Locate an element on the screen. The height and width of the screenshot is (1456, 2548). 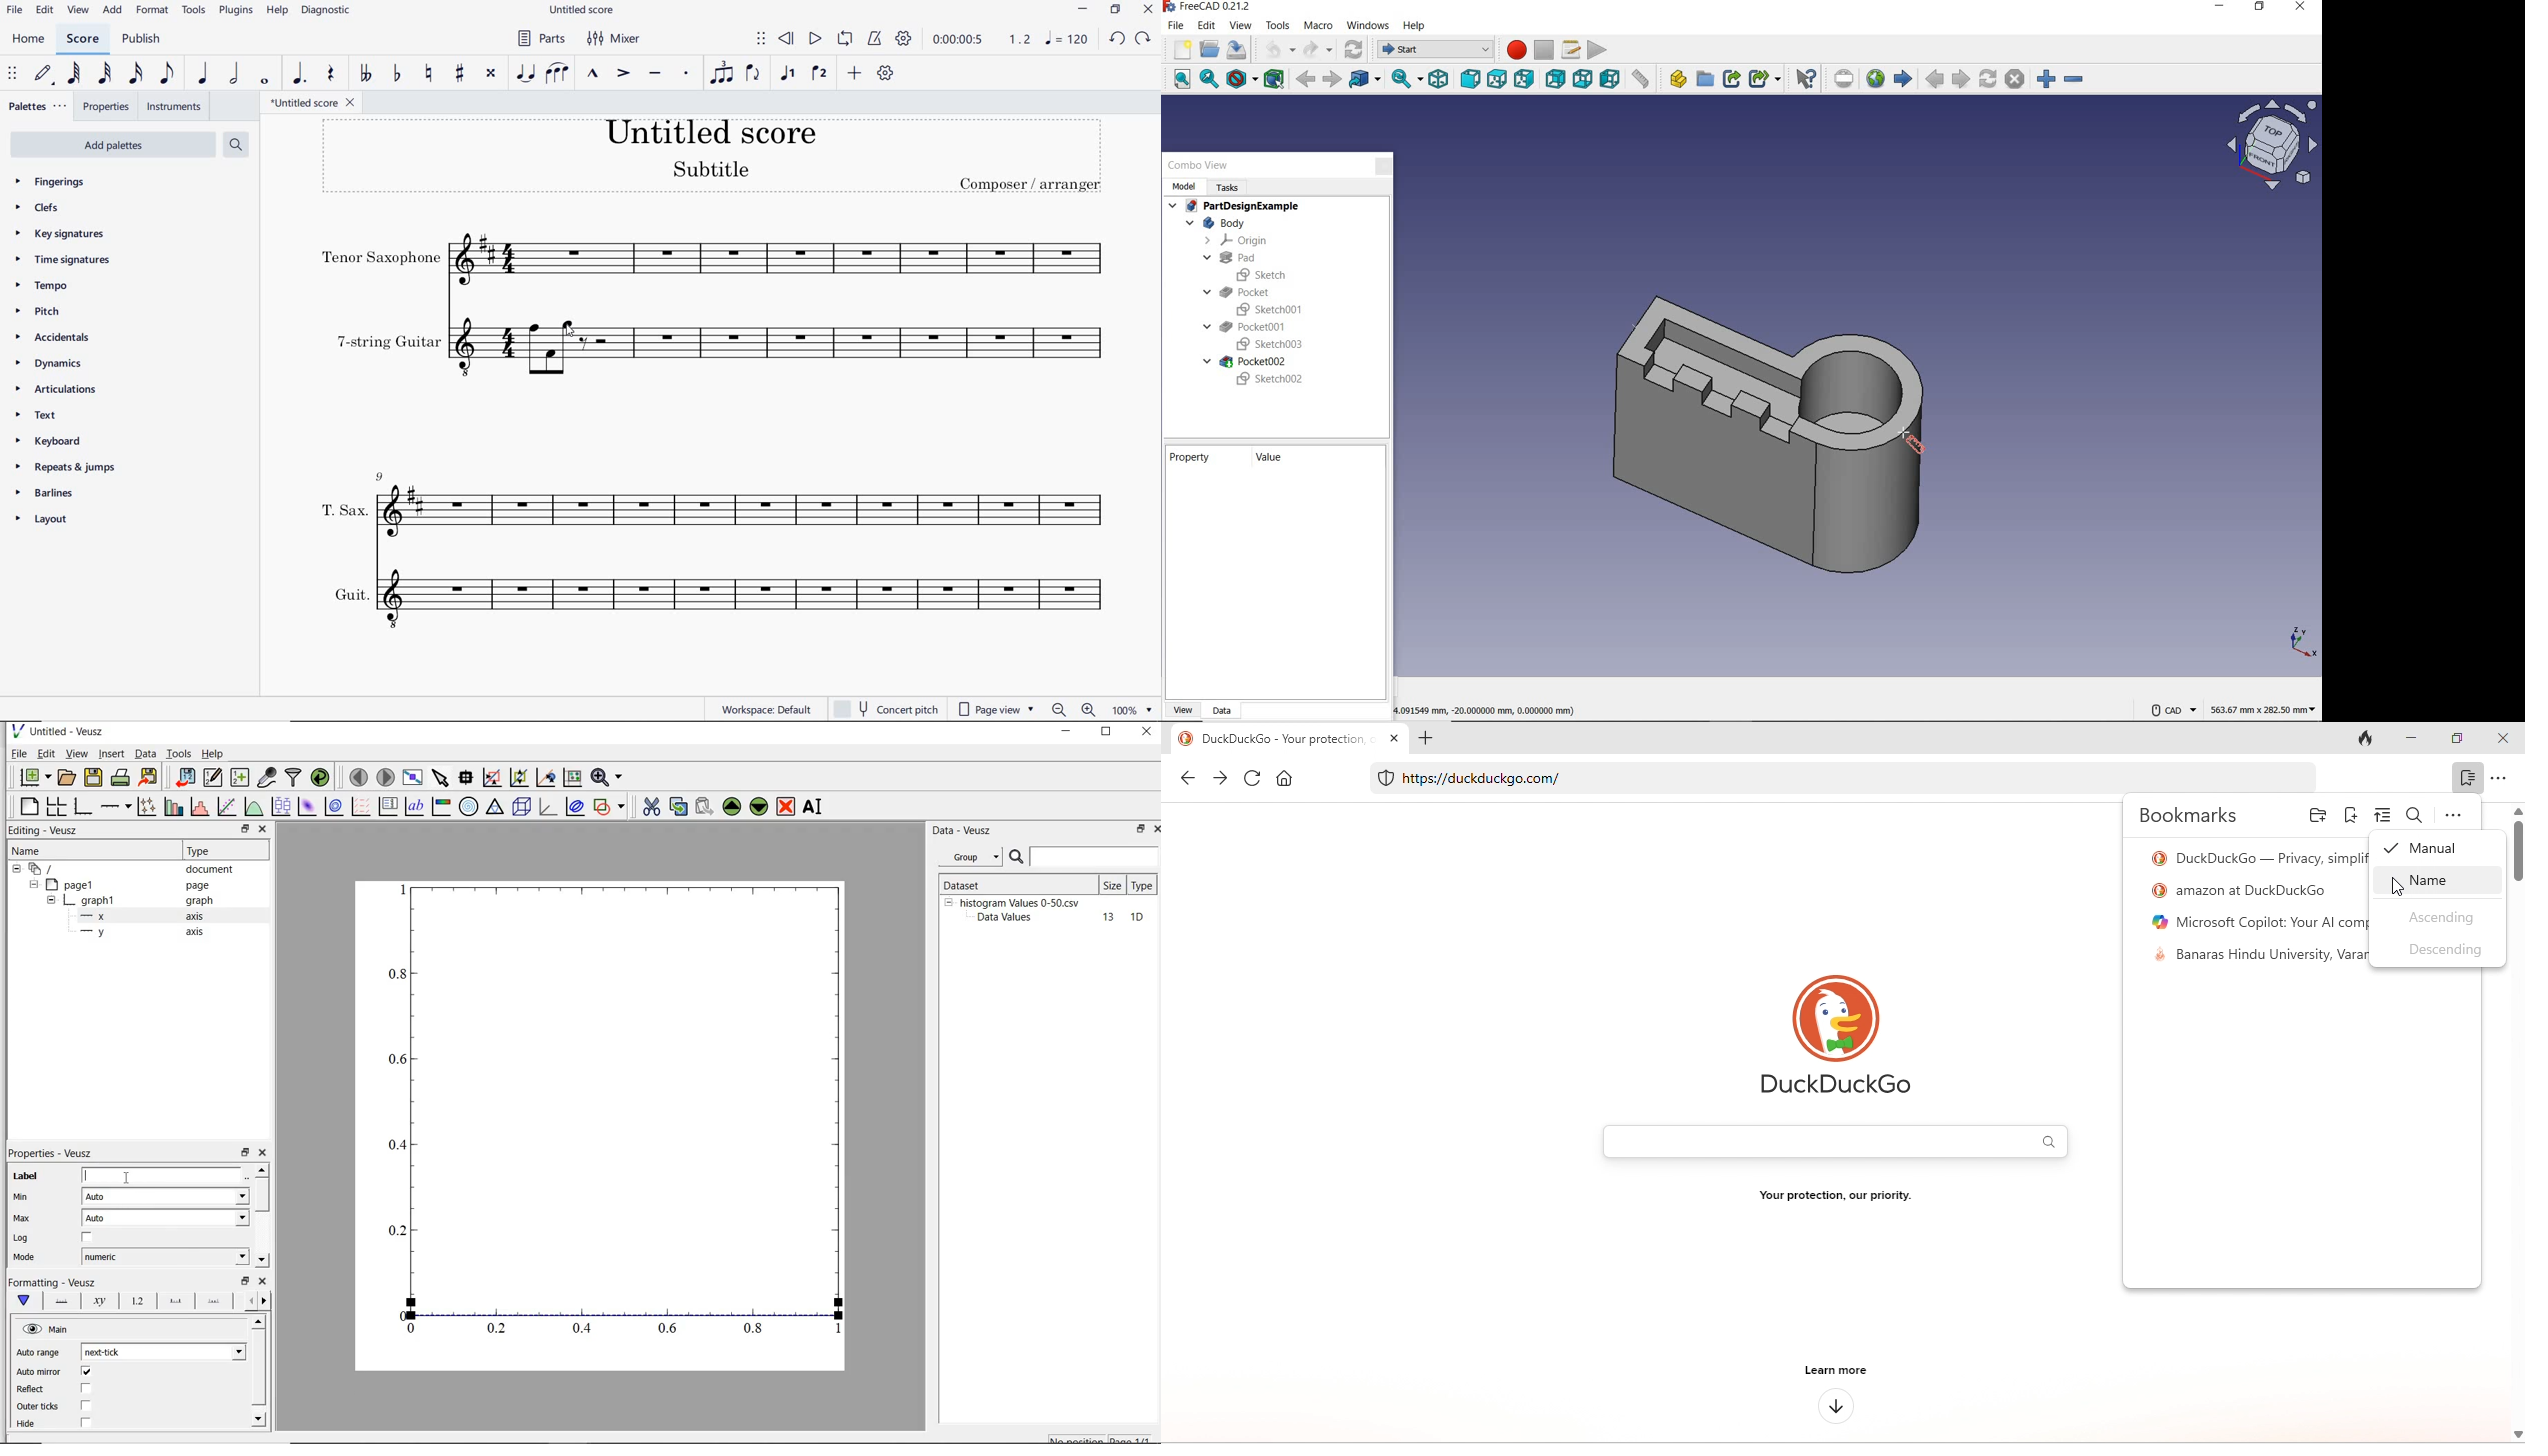
What's this? is located at coordinates (1806, 79).